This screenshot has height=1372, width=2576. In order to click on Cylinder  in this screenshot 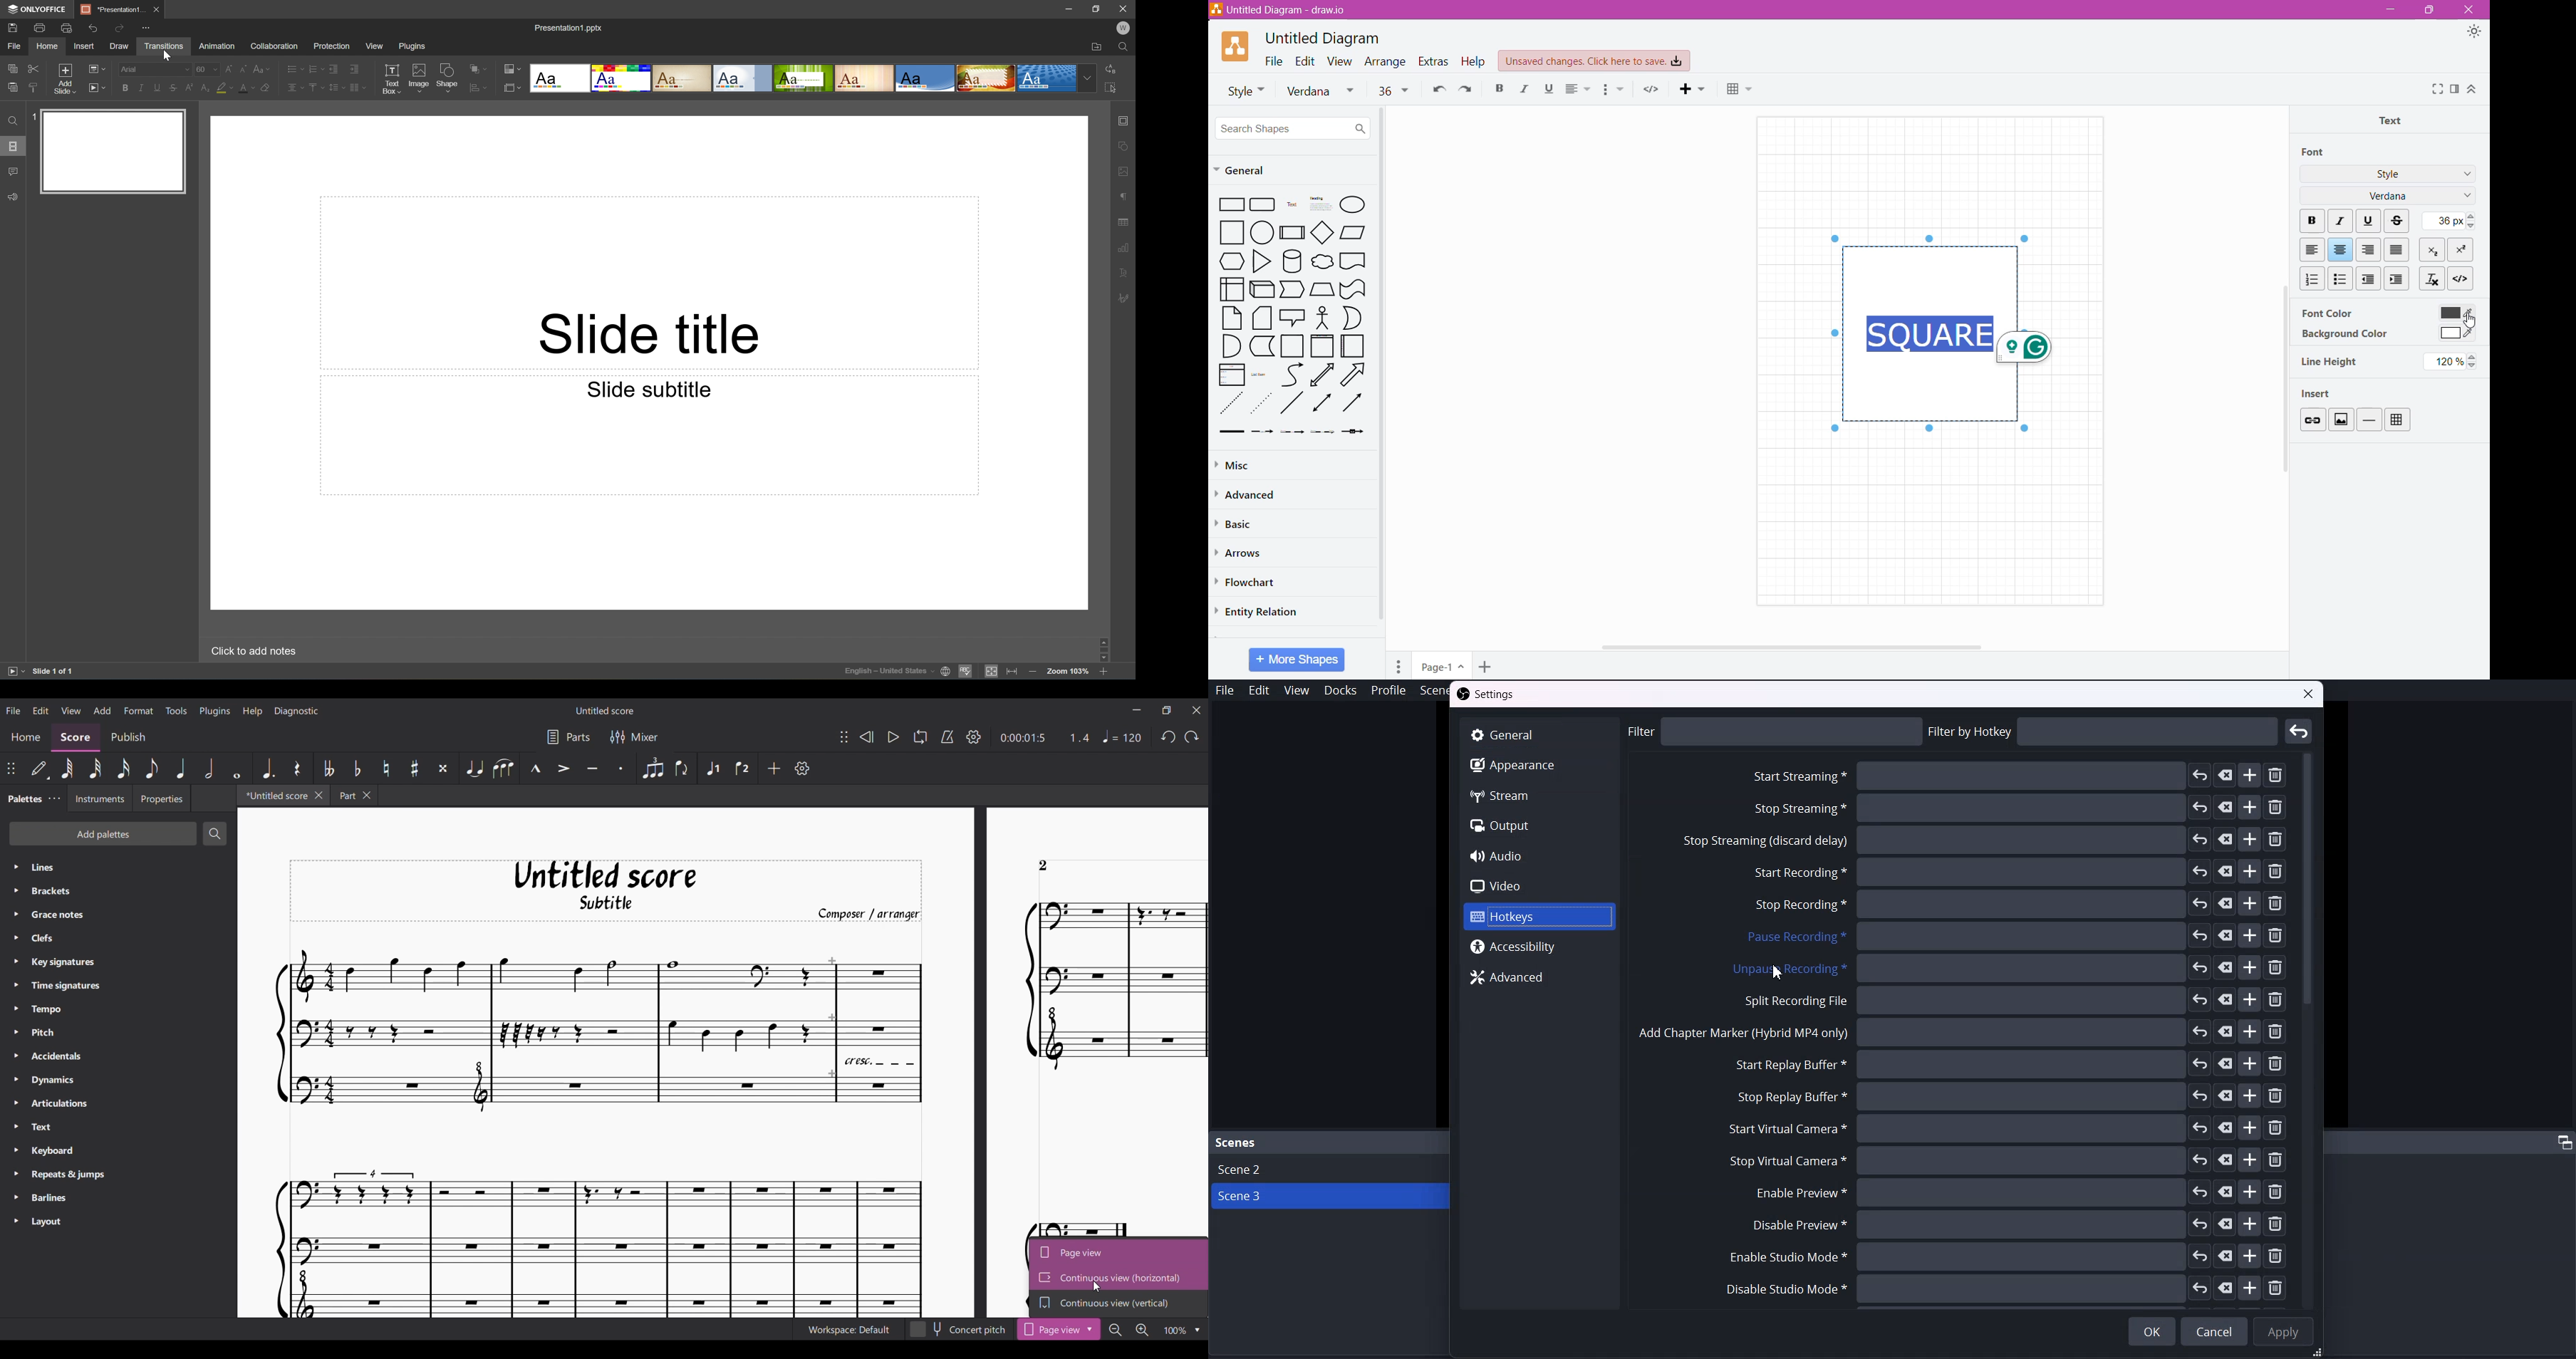, I will do `click(1292, 261)`.